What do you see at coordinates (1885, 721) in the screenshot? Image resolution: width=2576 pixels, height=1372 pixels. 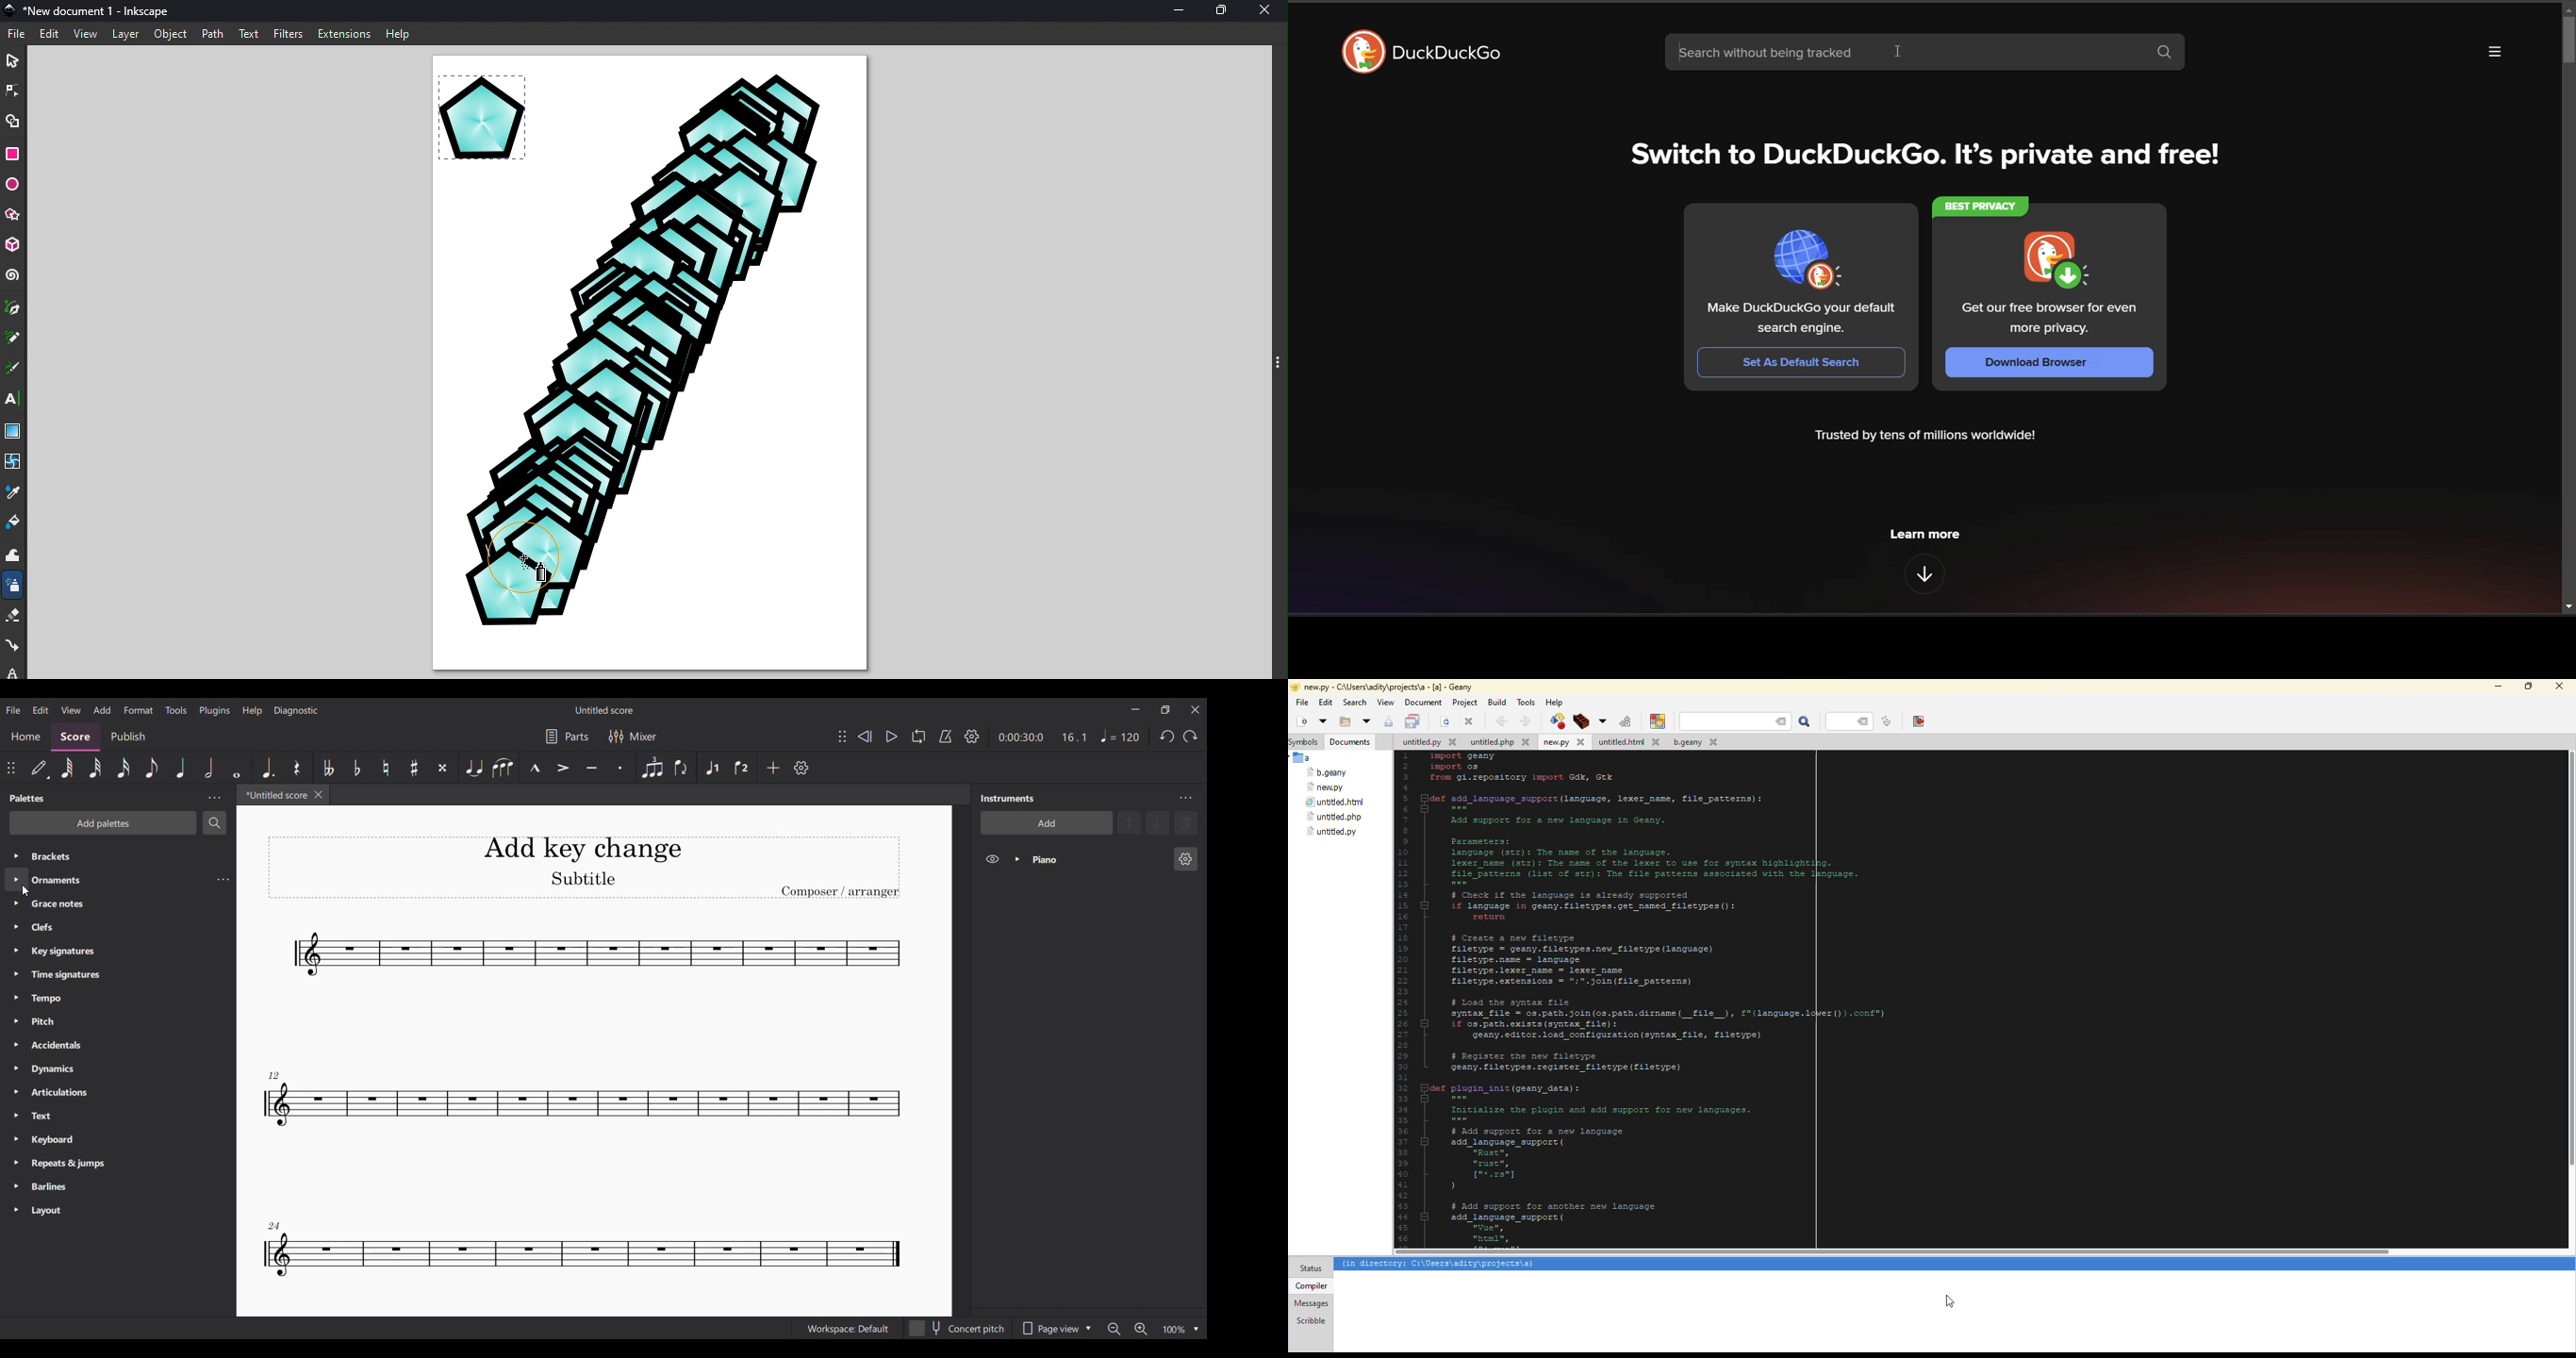 I see `line` at bounding box center [1885, 721].